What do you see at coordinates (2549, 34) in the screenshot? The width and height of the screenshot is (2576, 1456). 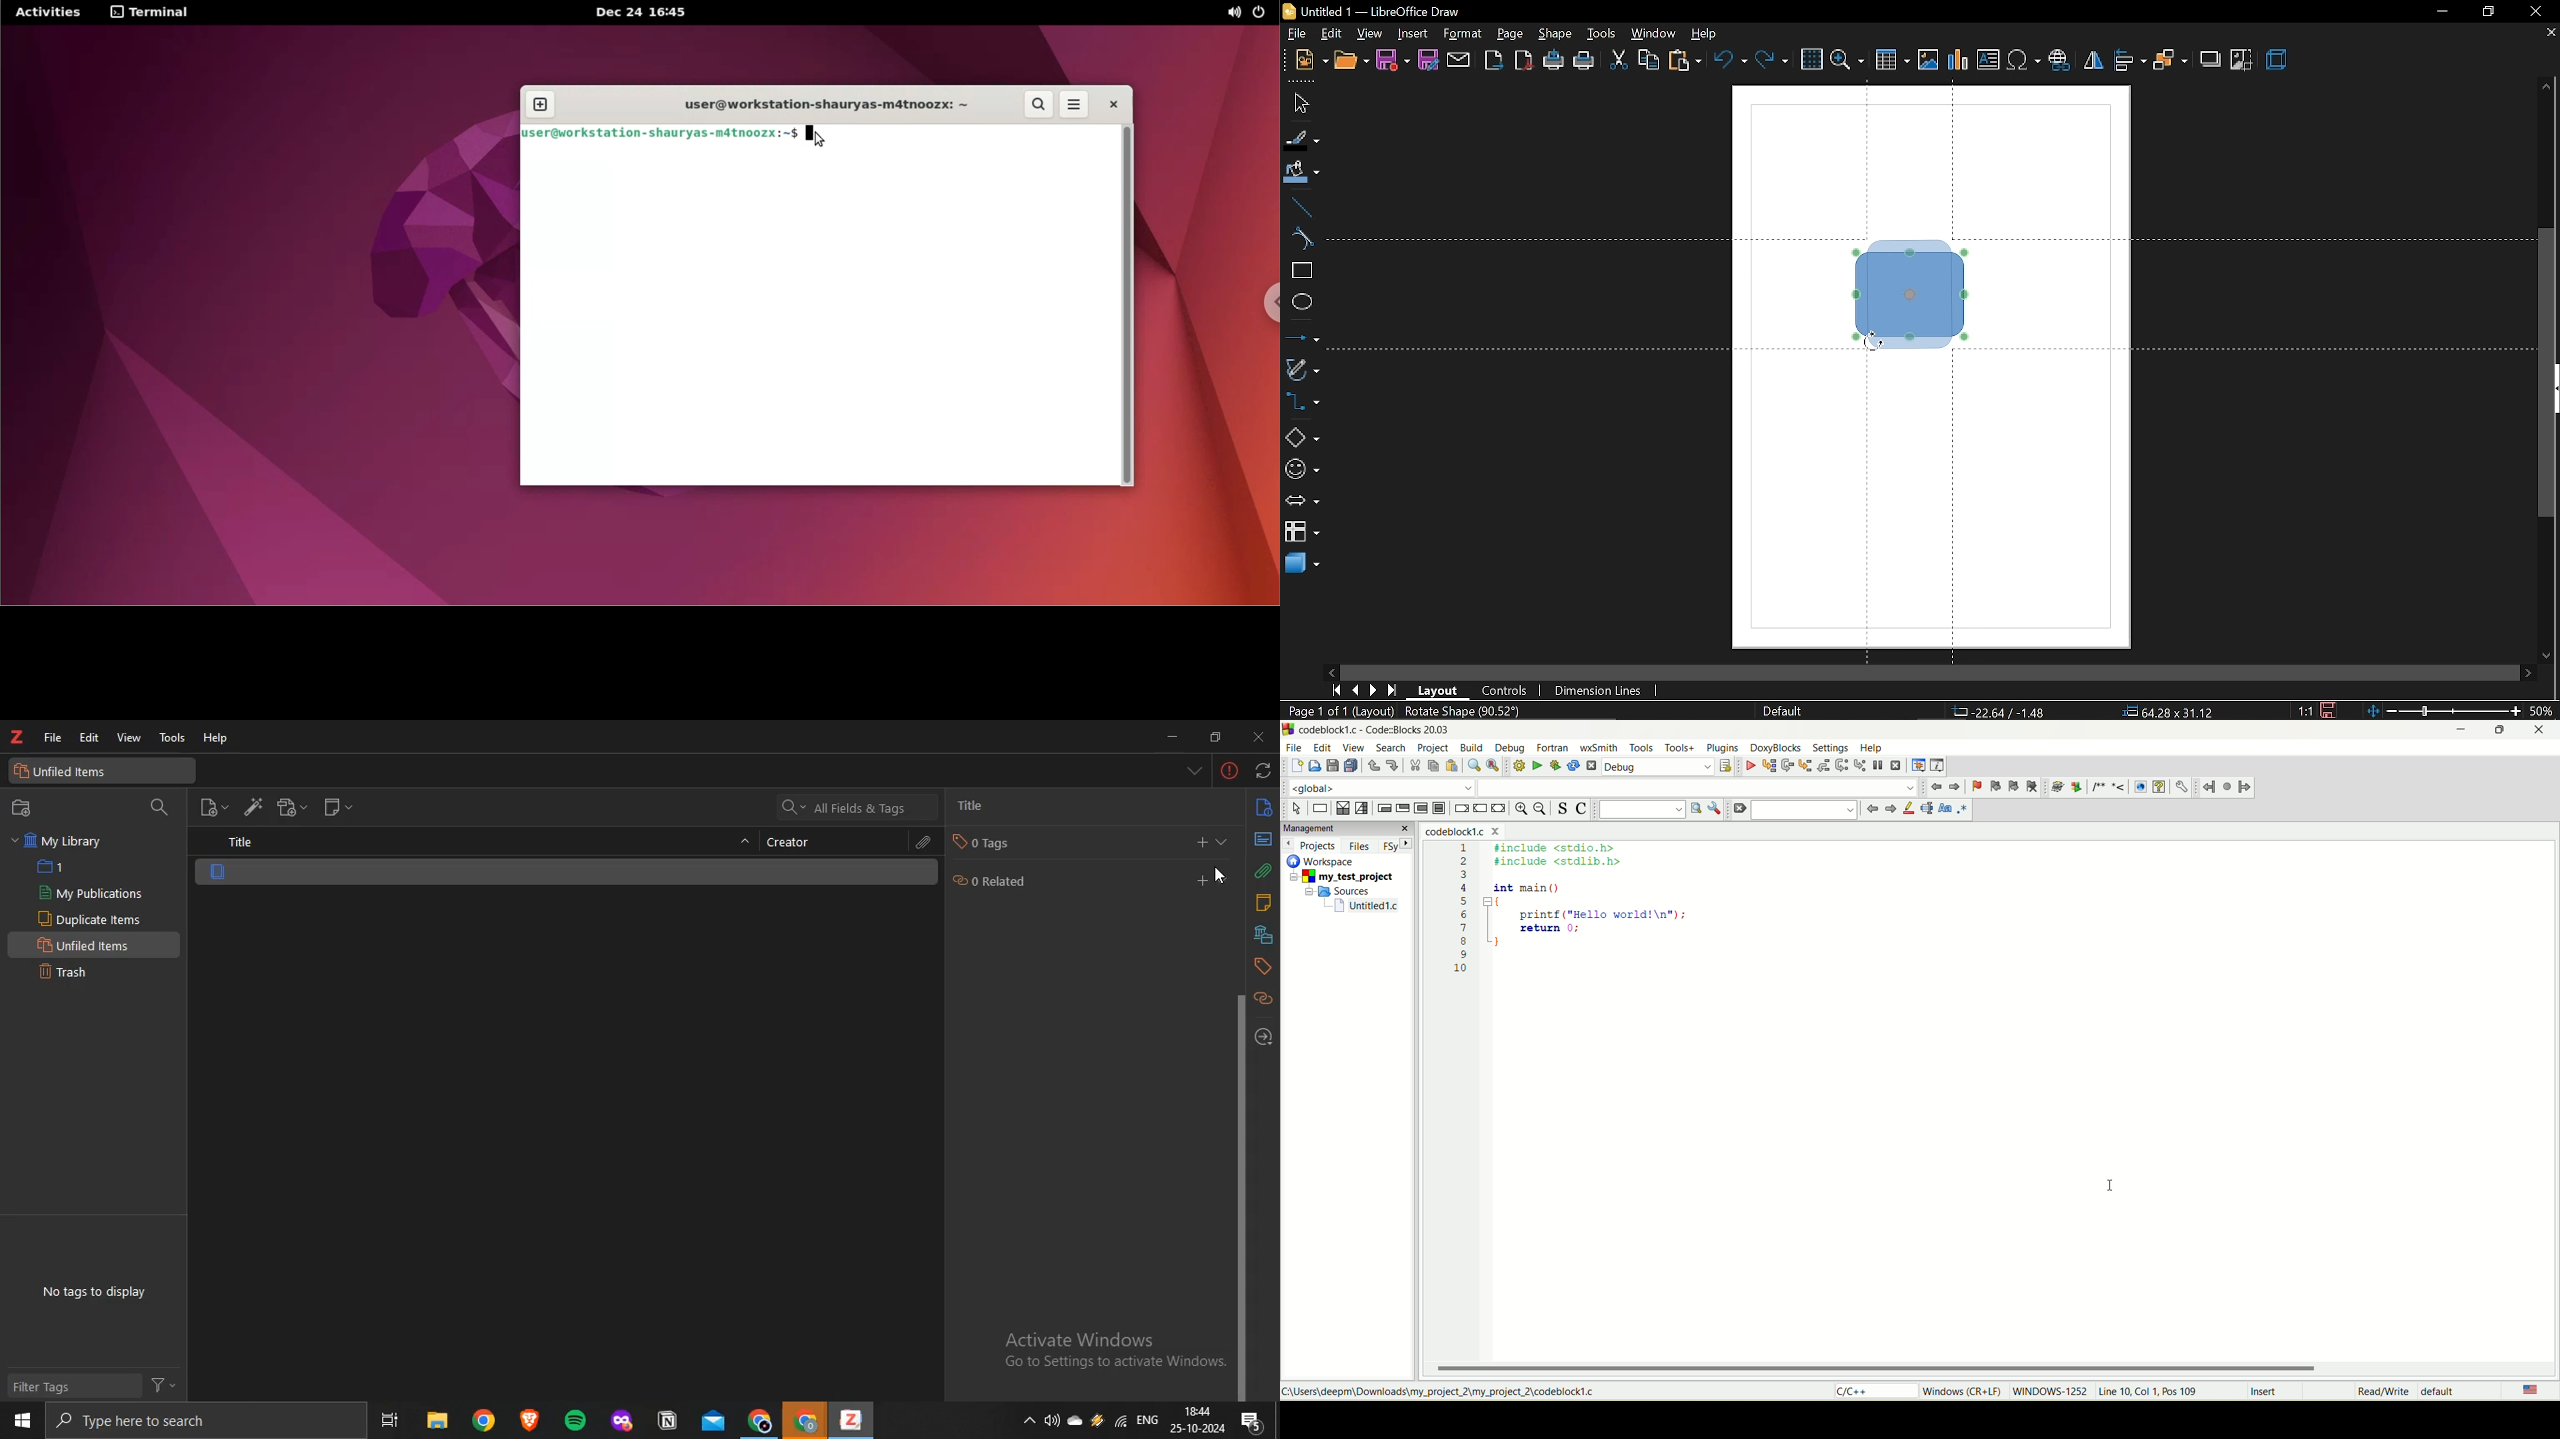 I see `close tab` at bounding box center [2549, 34].